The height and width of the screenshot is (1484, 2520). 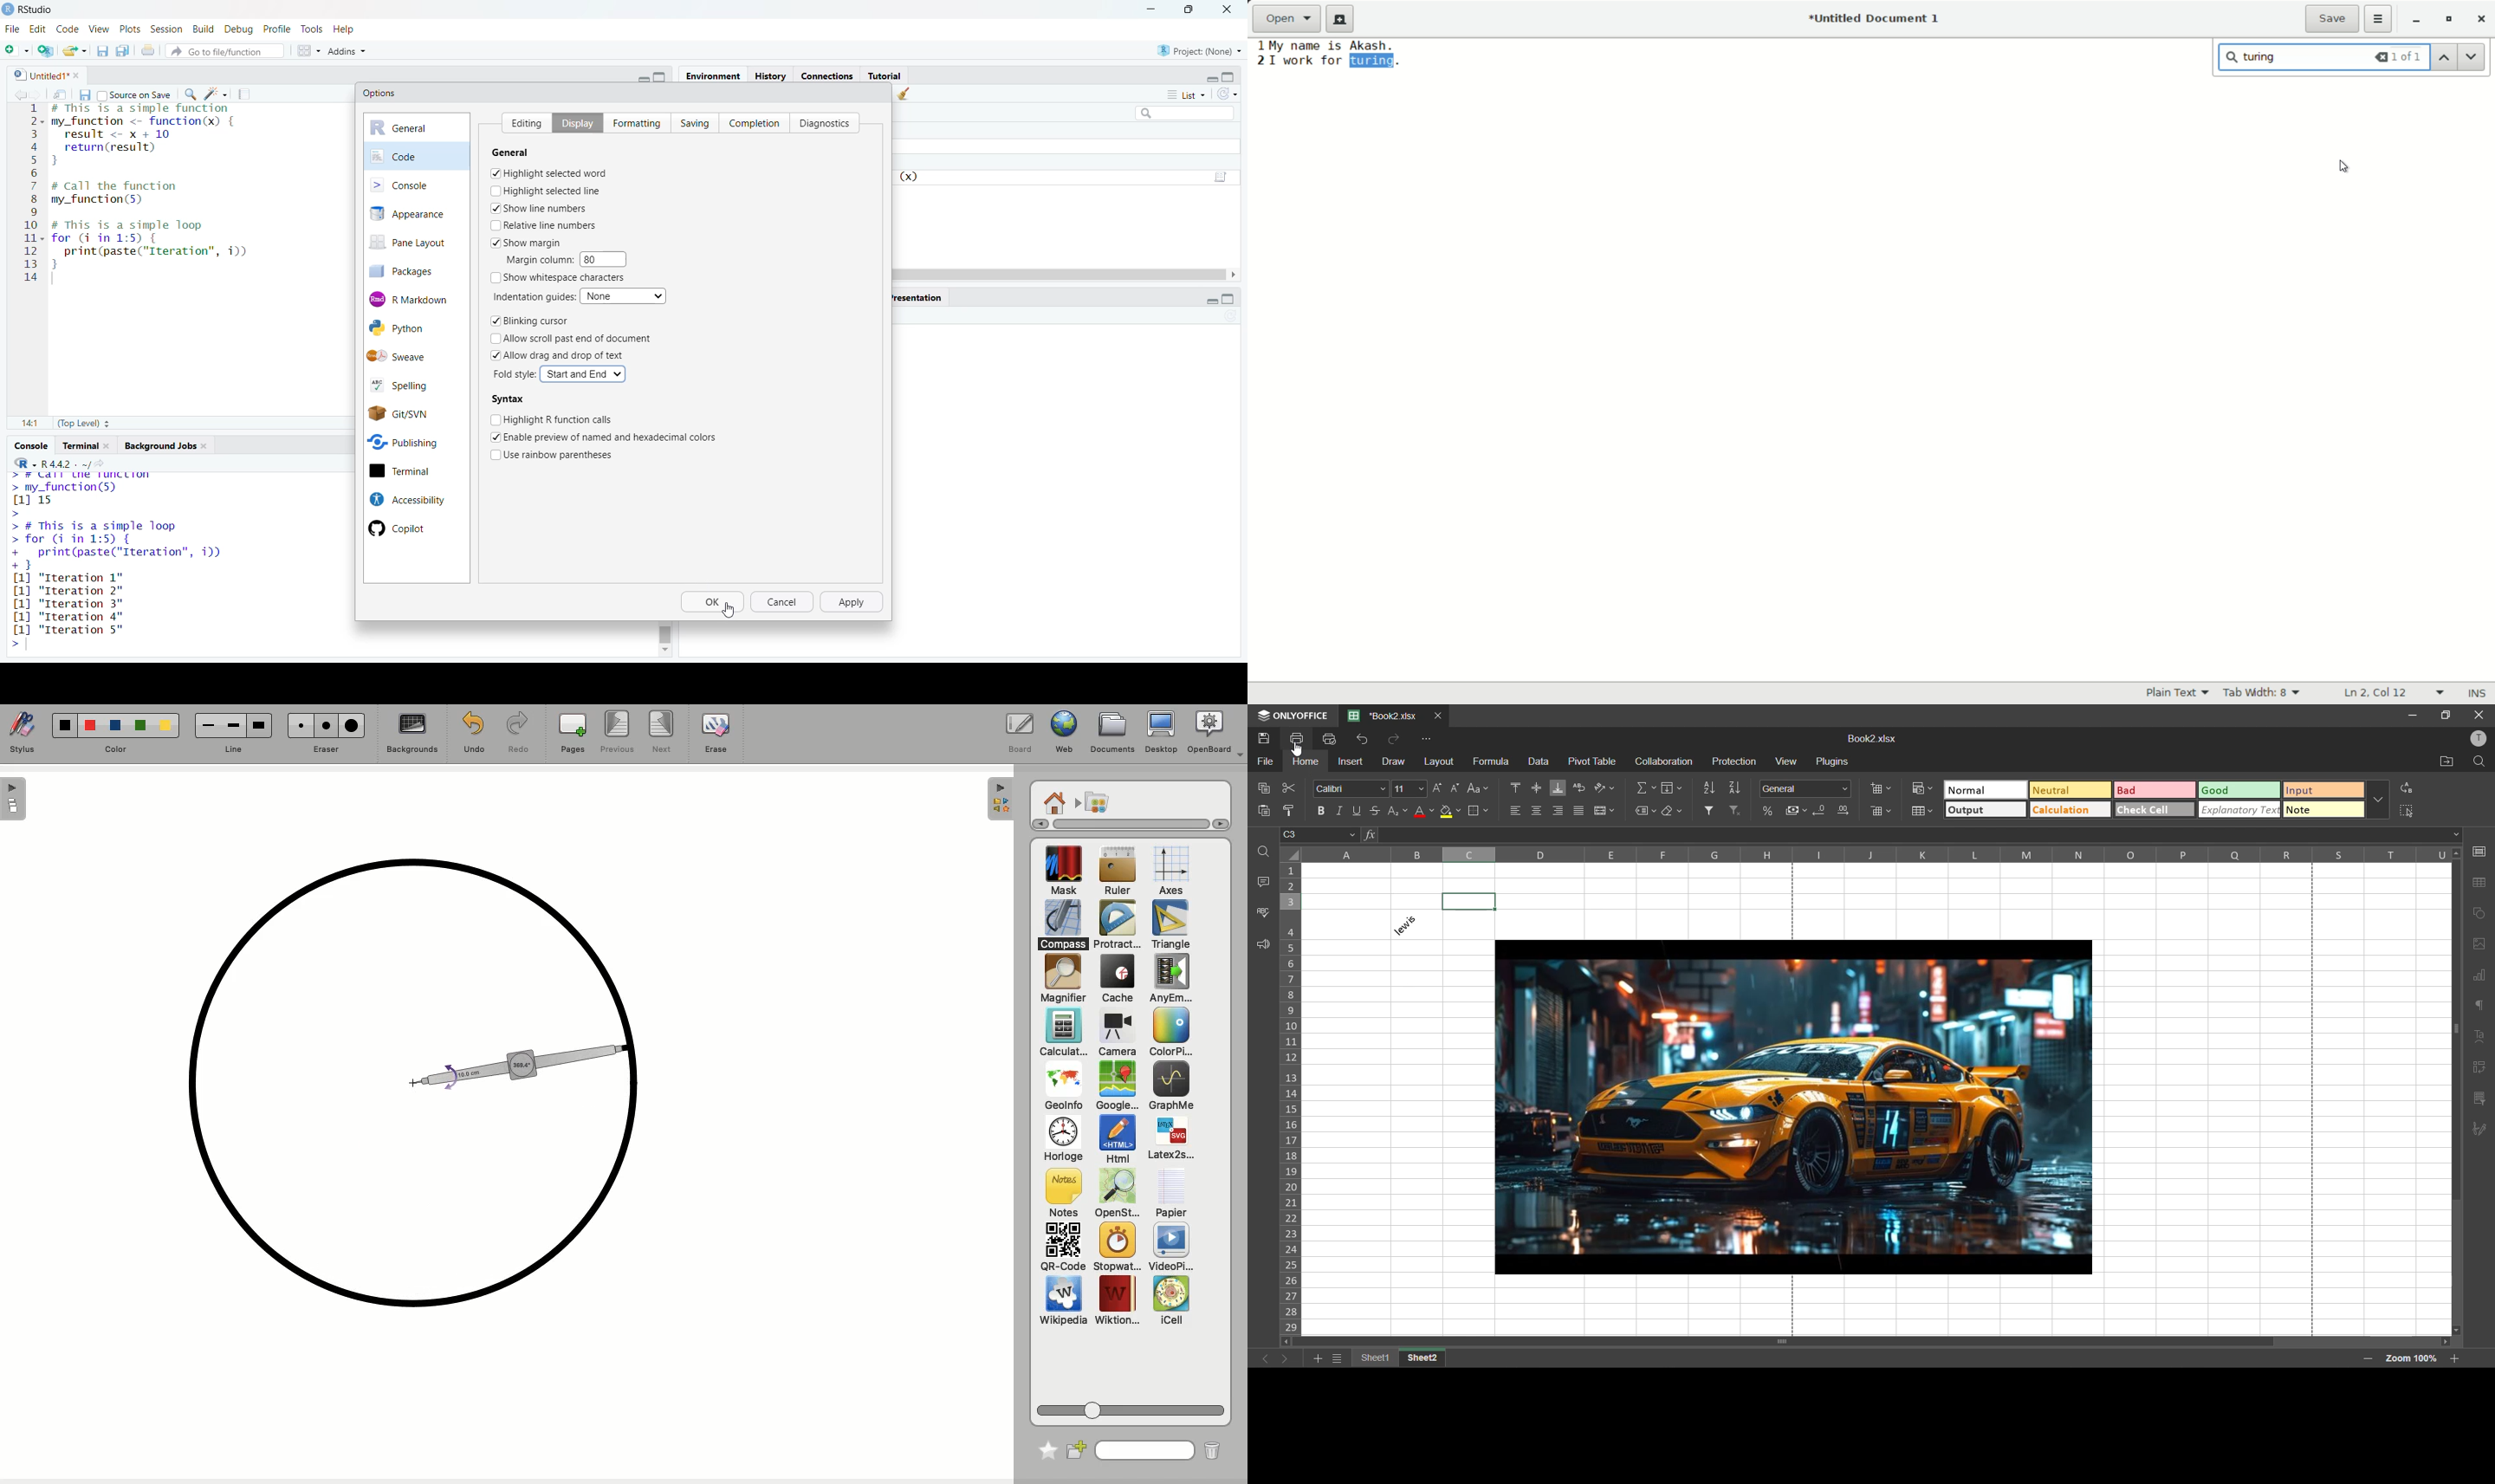 I want to click on cancel, so click(x=784, y=603).